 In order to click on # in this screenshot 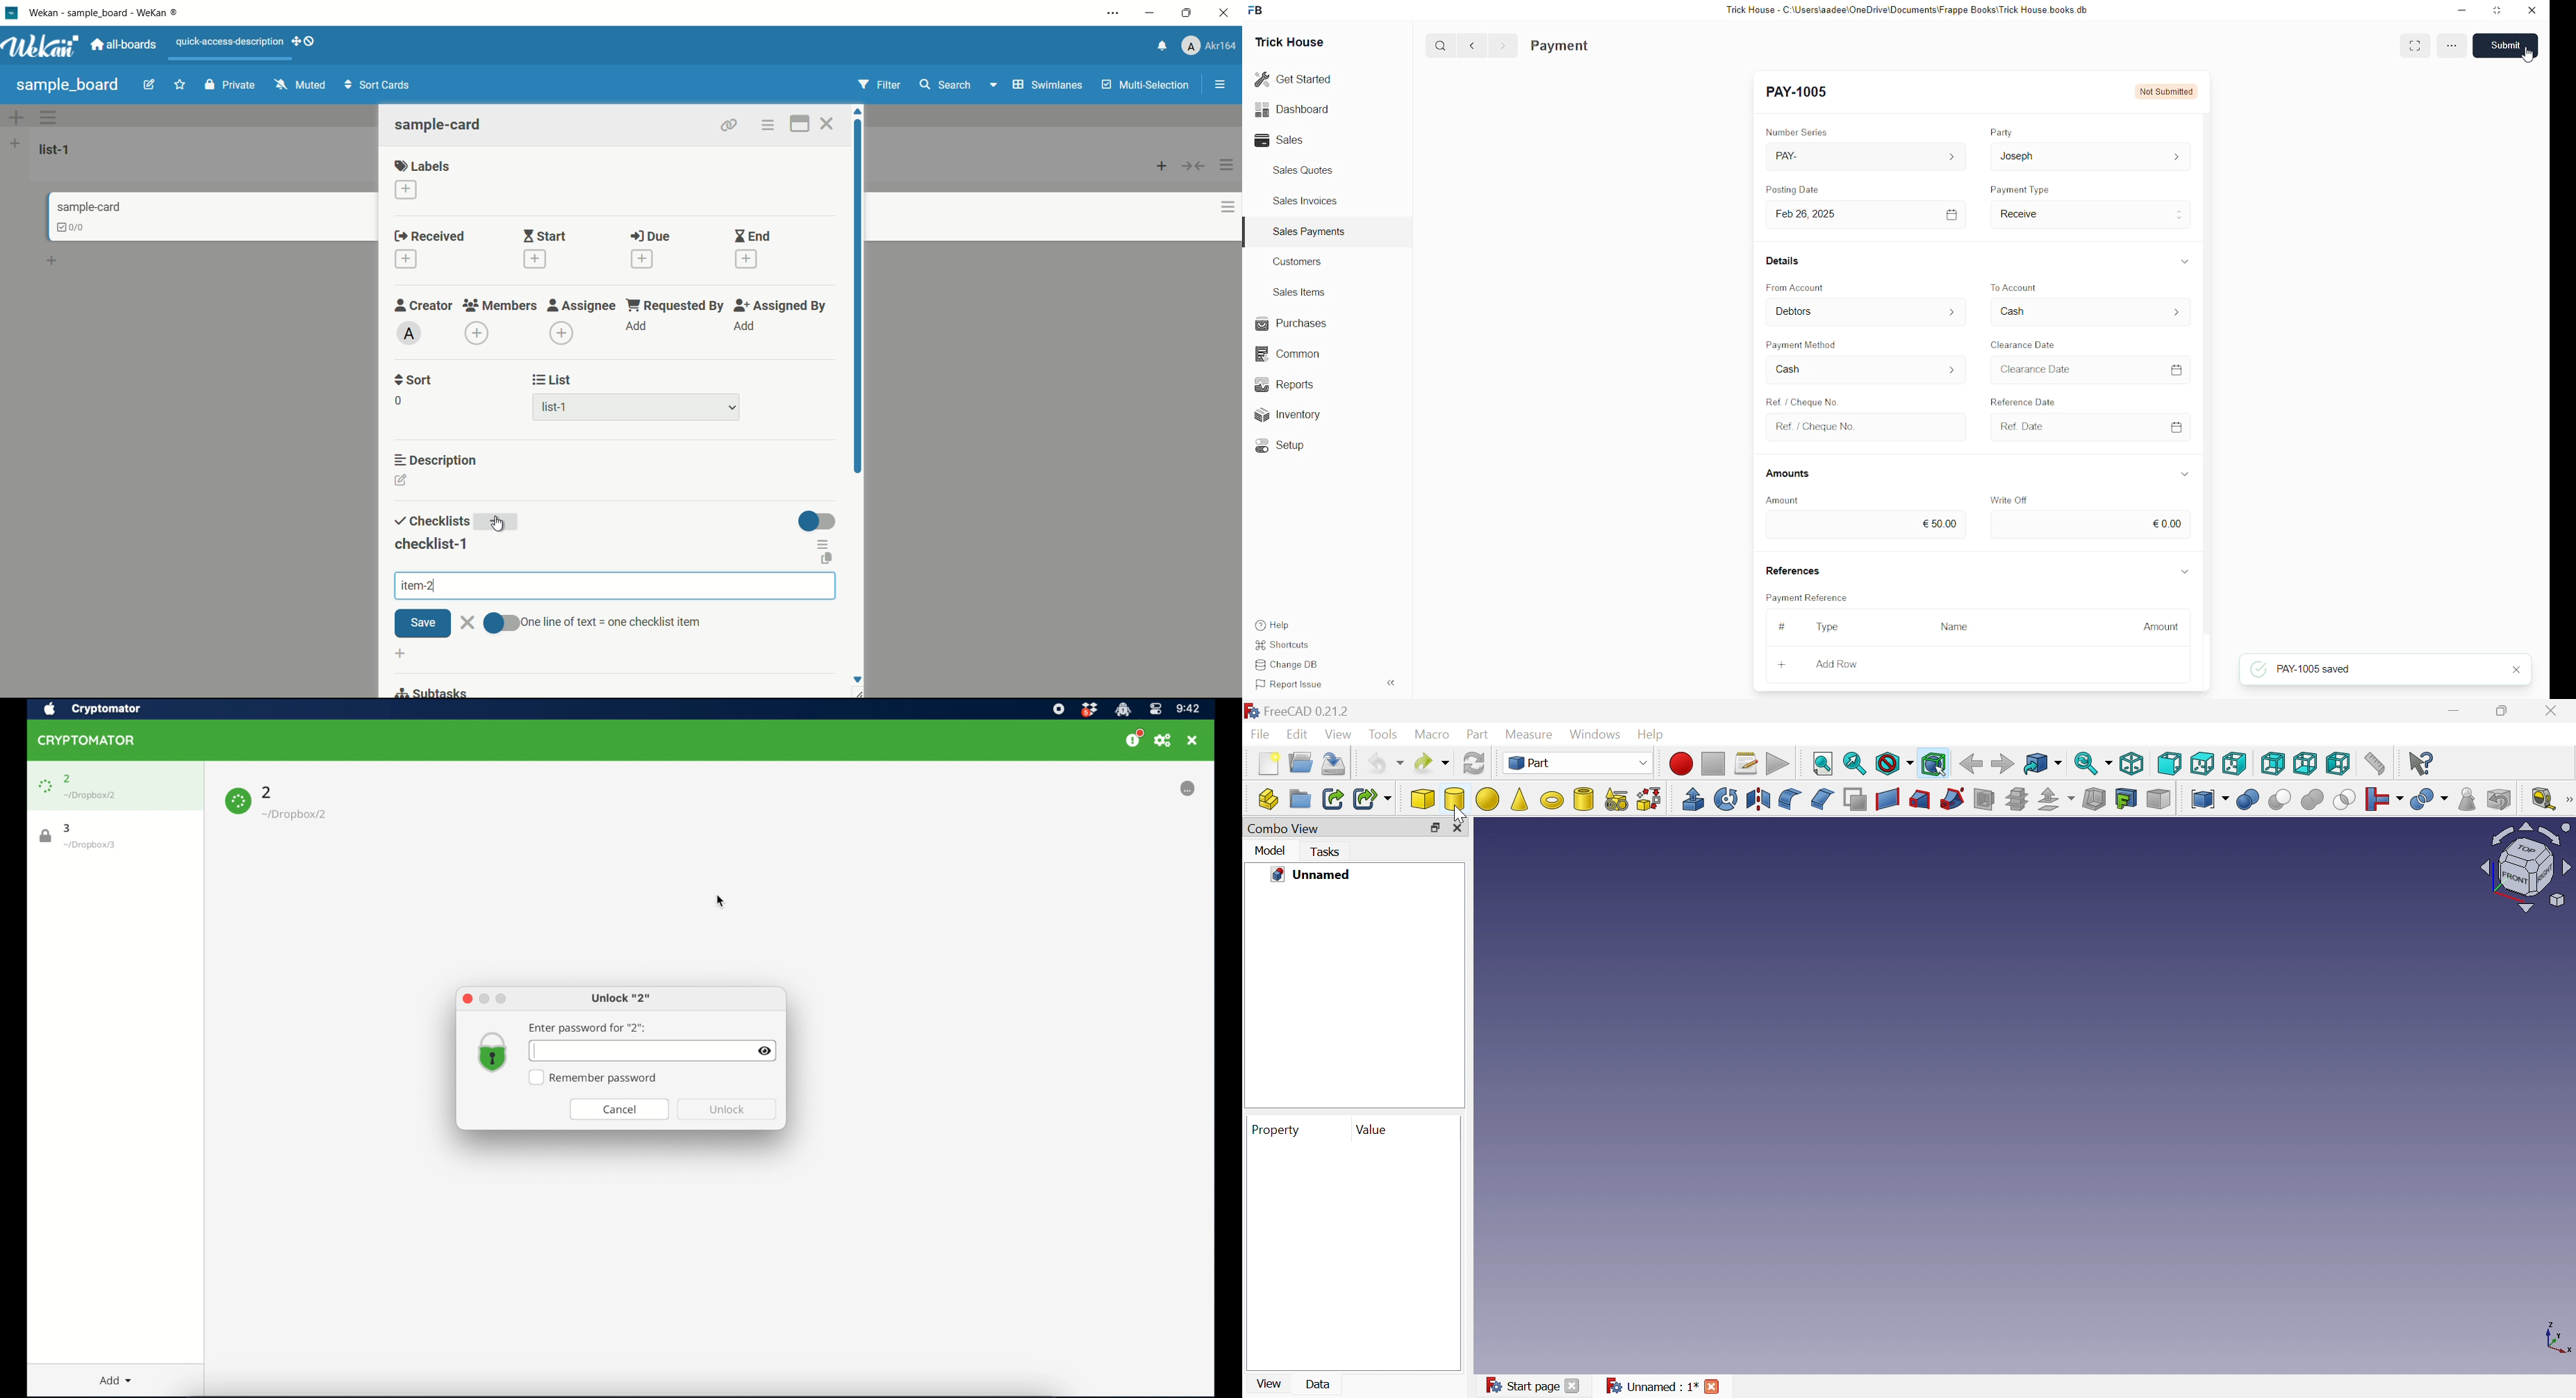, I will do `click(1783, 626)`.